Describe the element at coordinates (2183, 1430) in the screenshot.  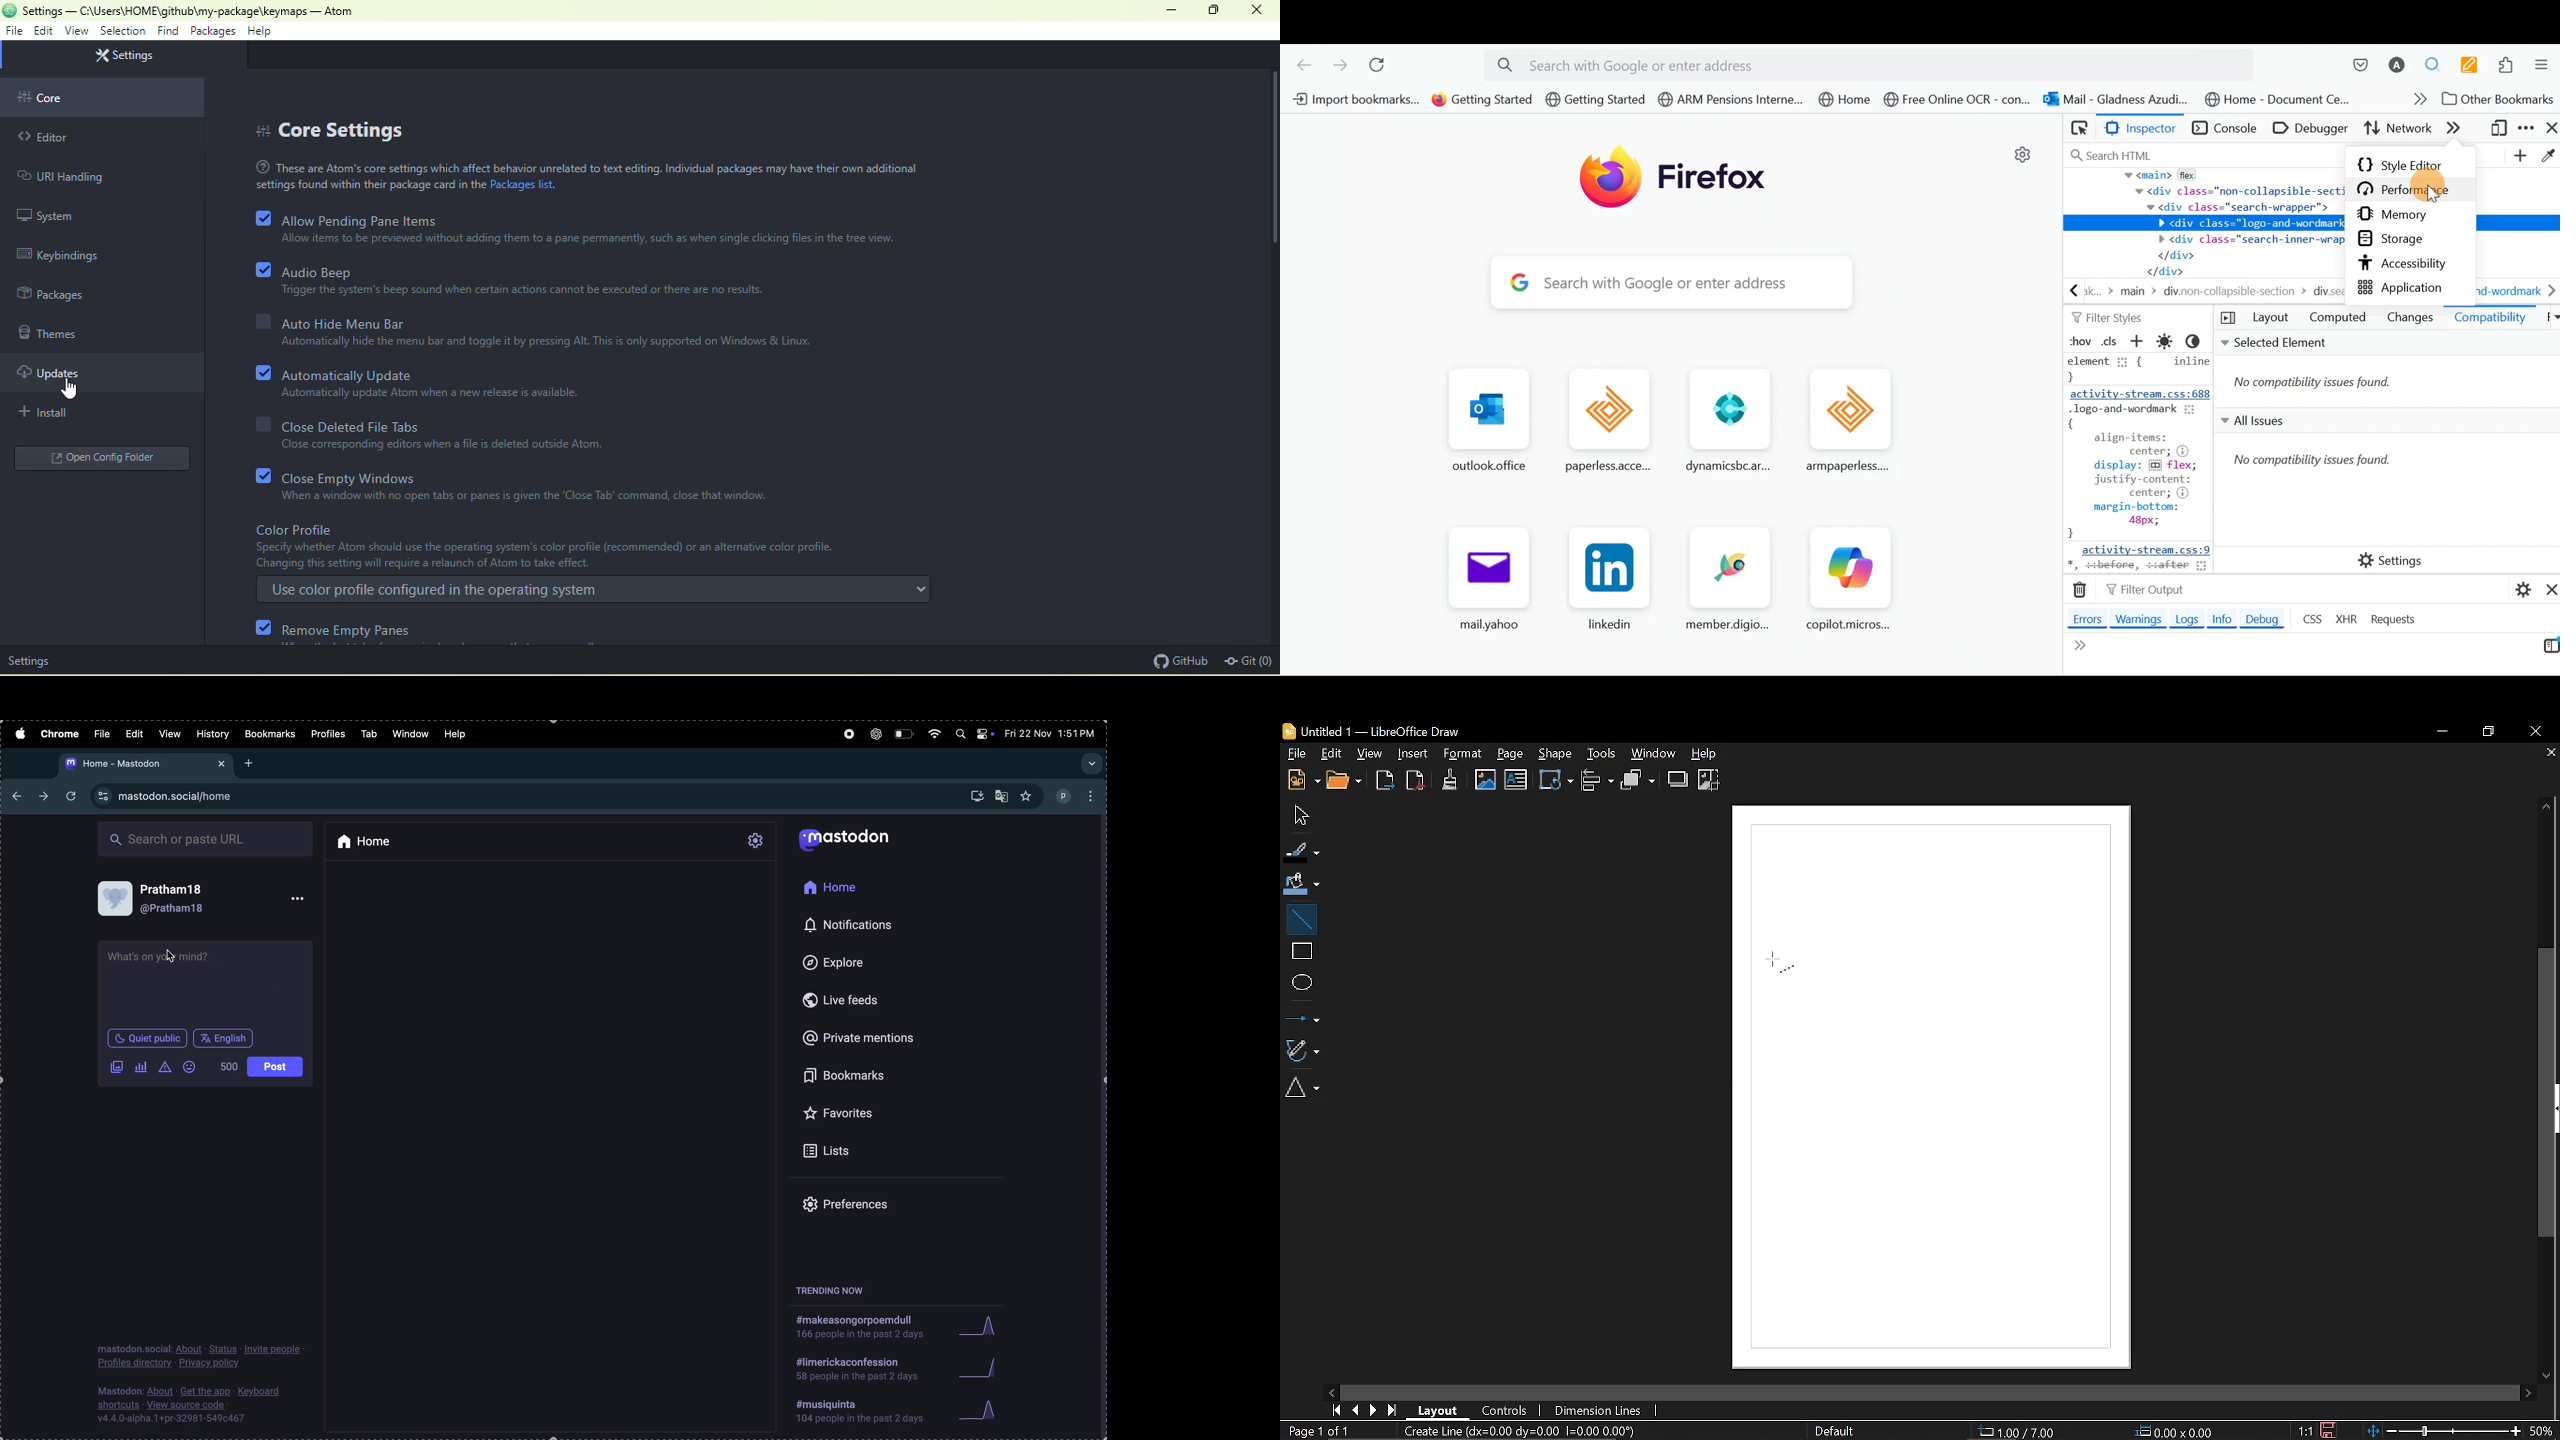
I see `Size` at that location.